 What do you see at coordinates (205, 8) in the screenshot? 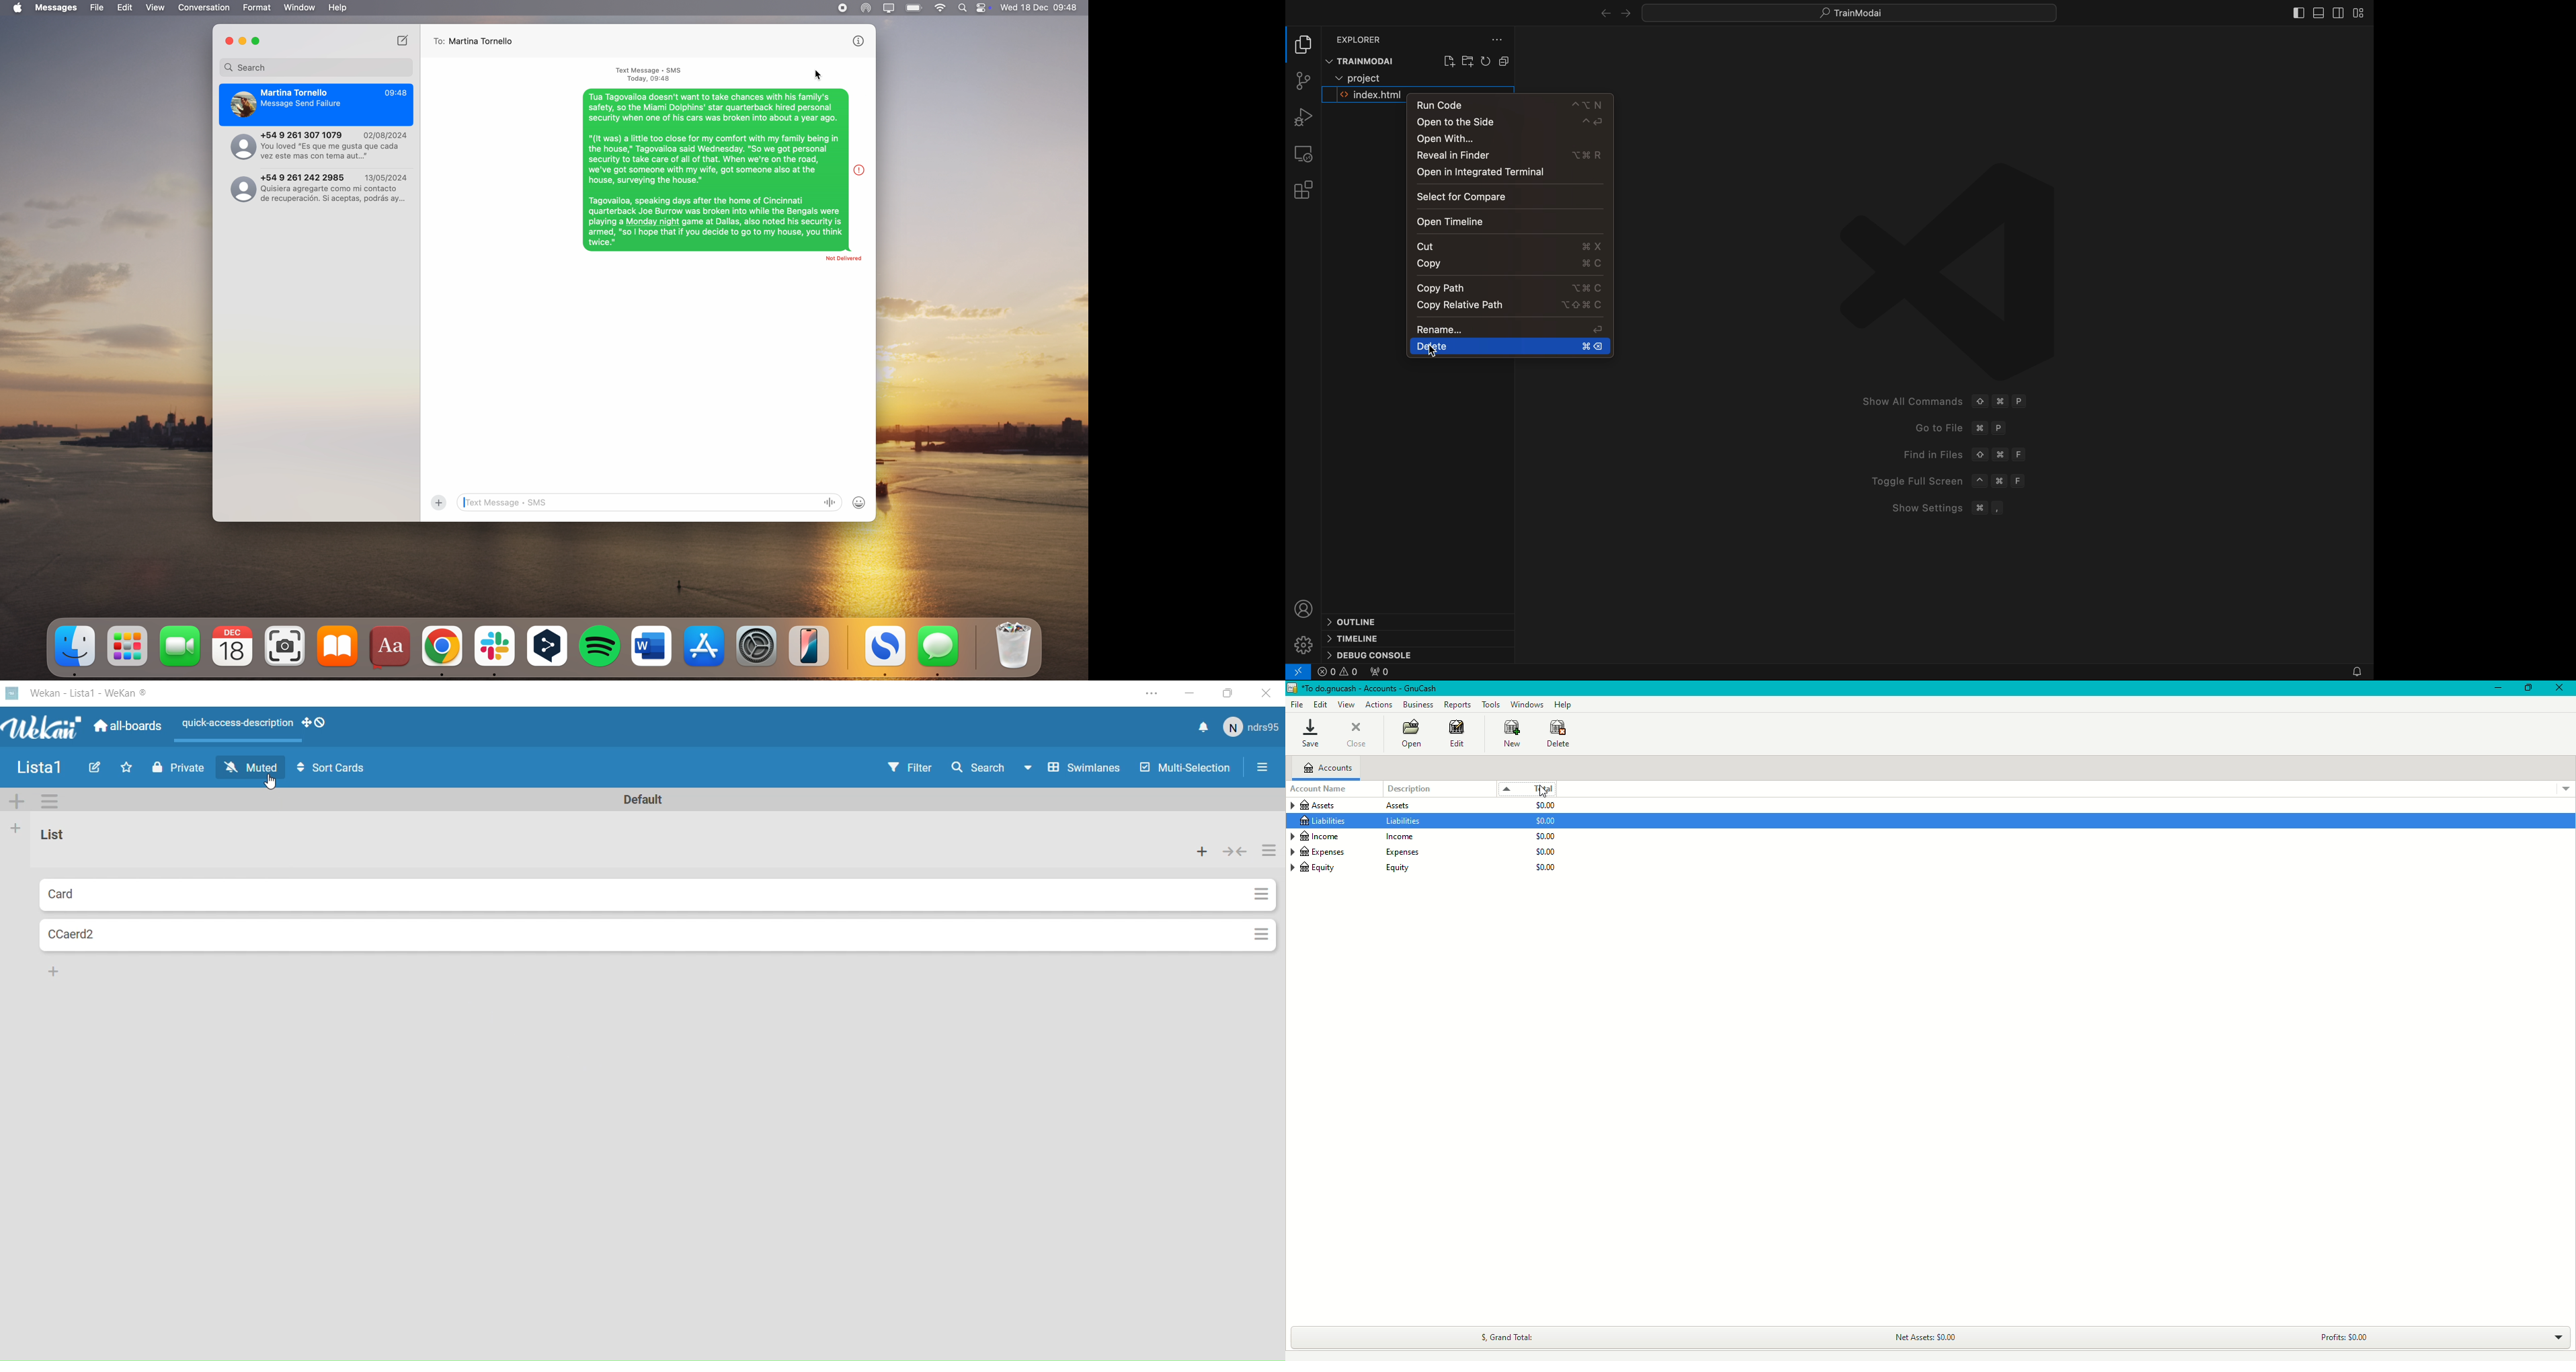
I see `conversation` at bounding box center [205, 8].